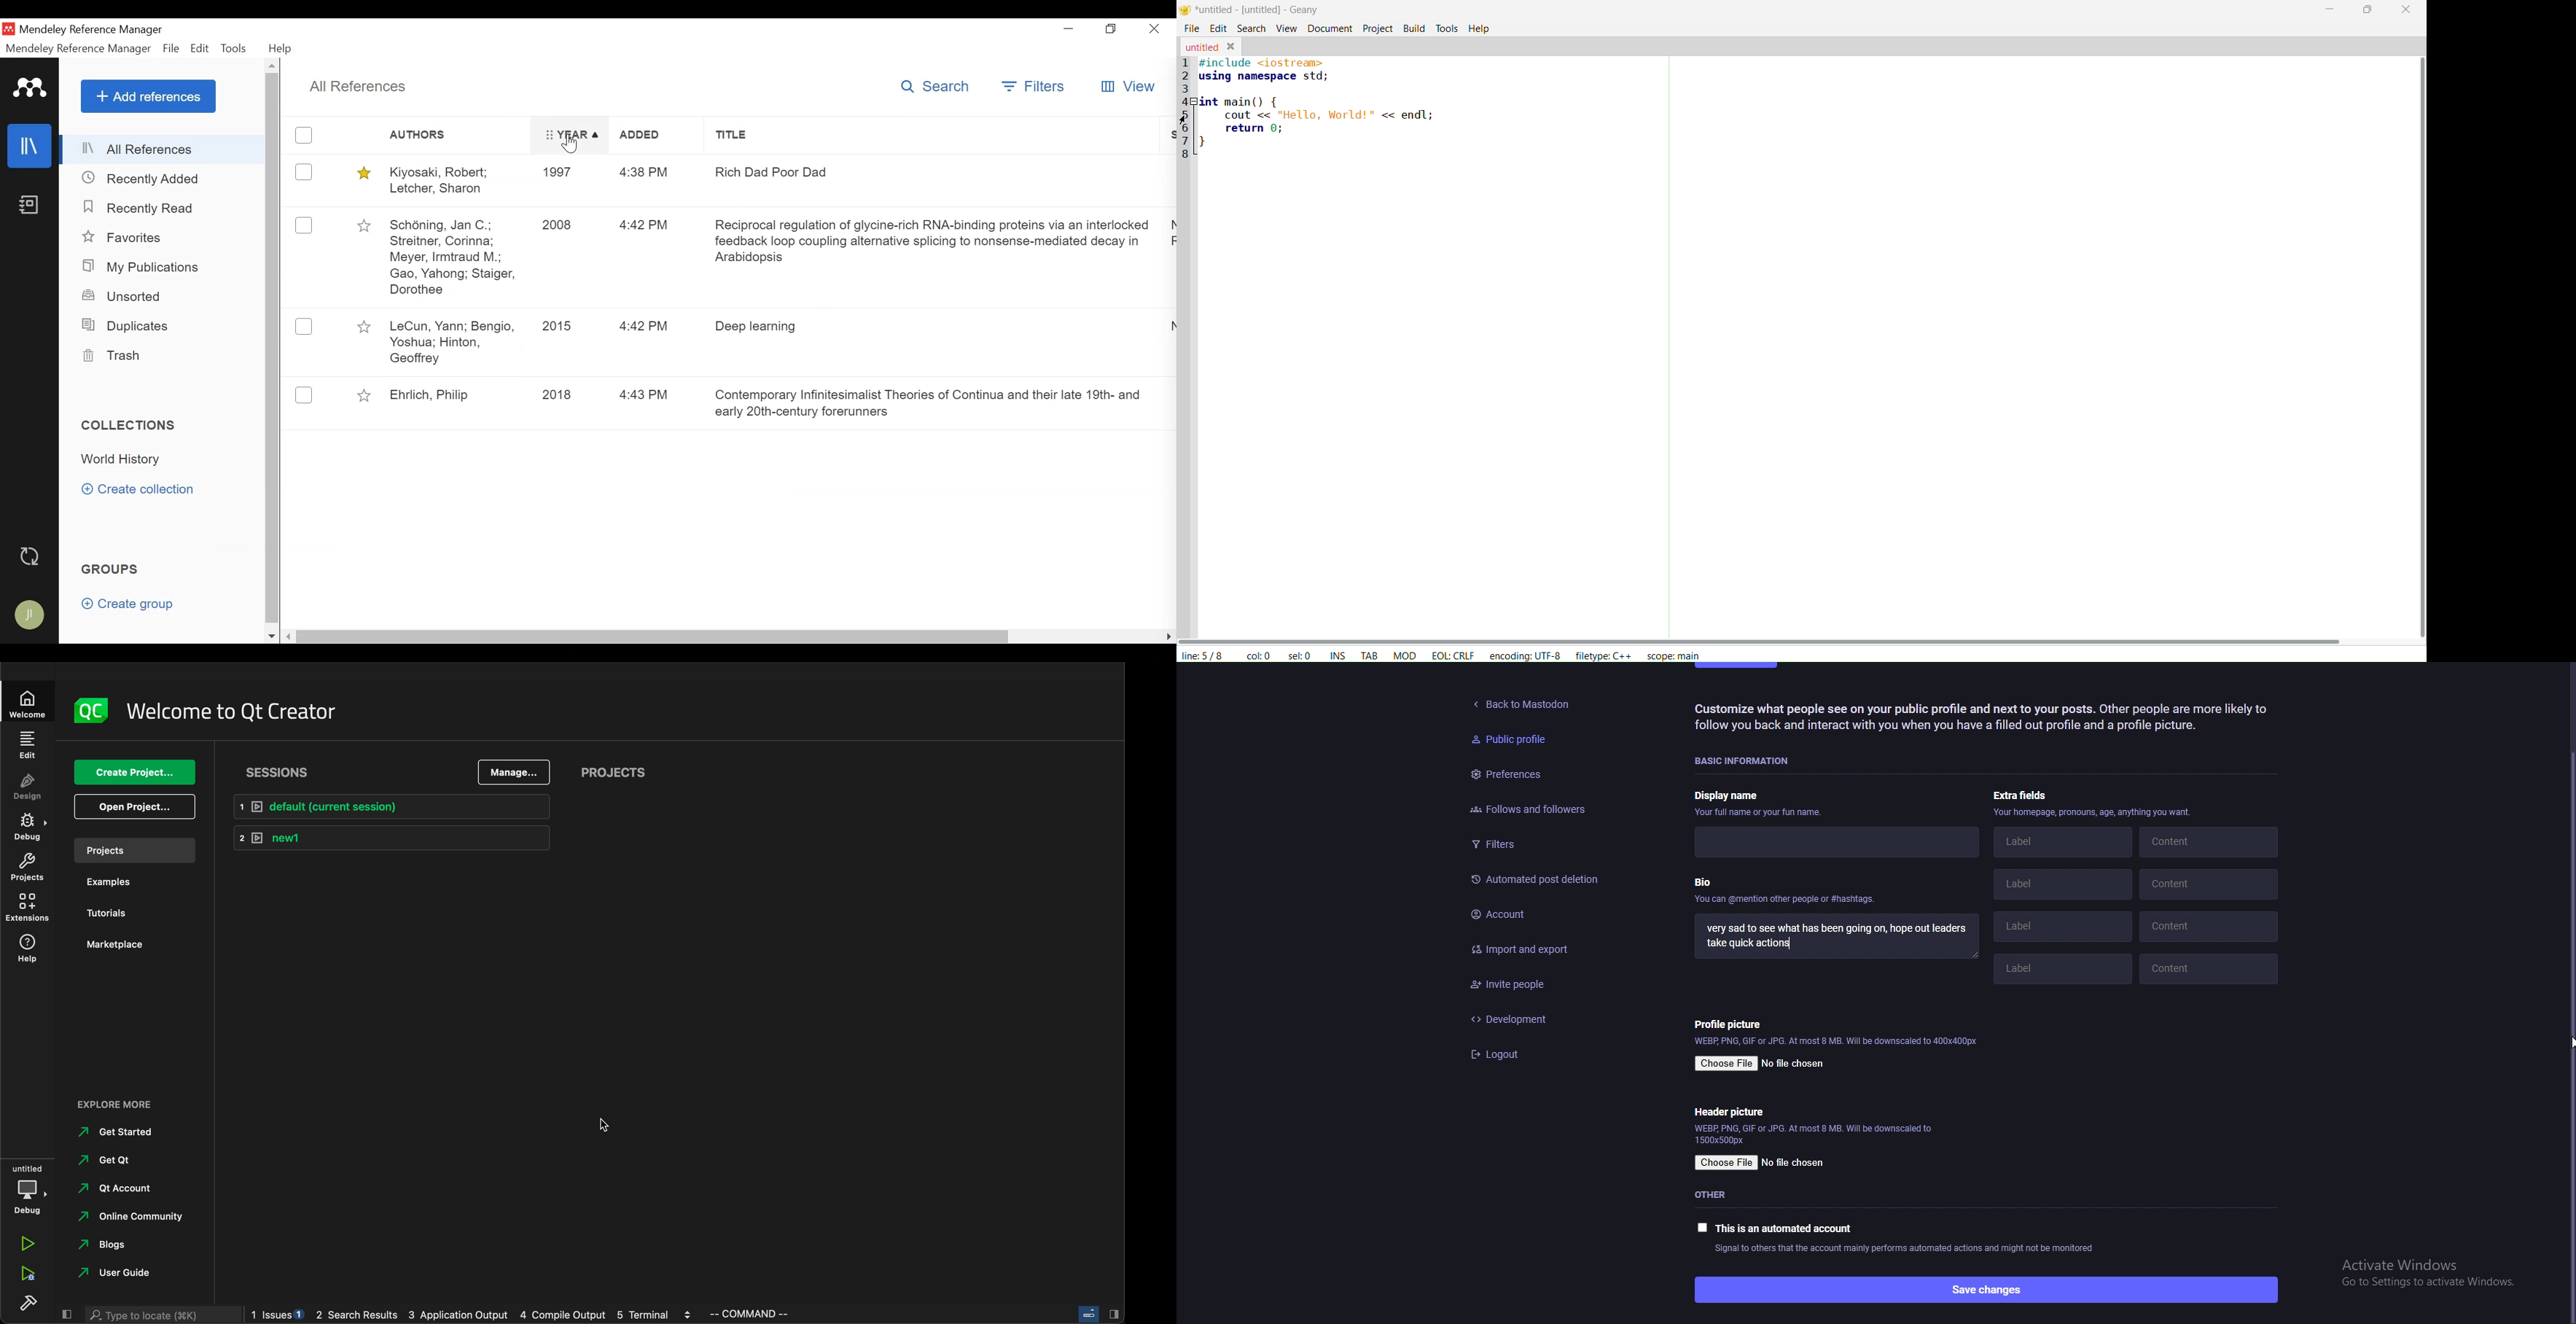  What do you see at coordinates (126, 325) in the screenshot?
I see `Duplicates` at bounding box center [126, 325].